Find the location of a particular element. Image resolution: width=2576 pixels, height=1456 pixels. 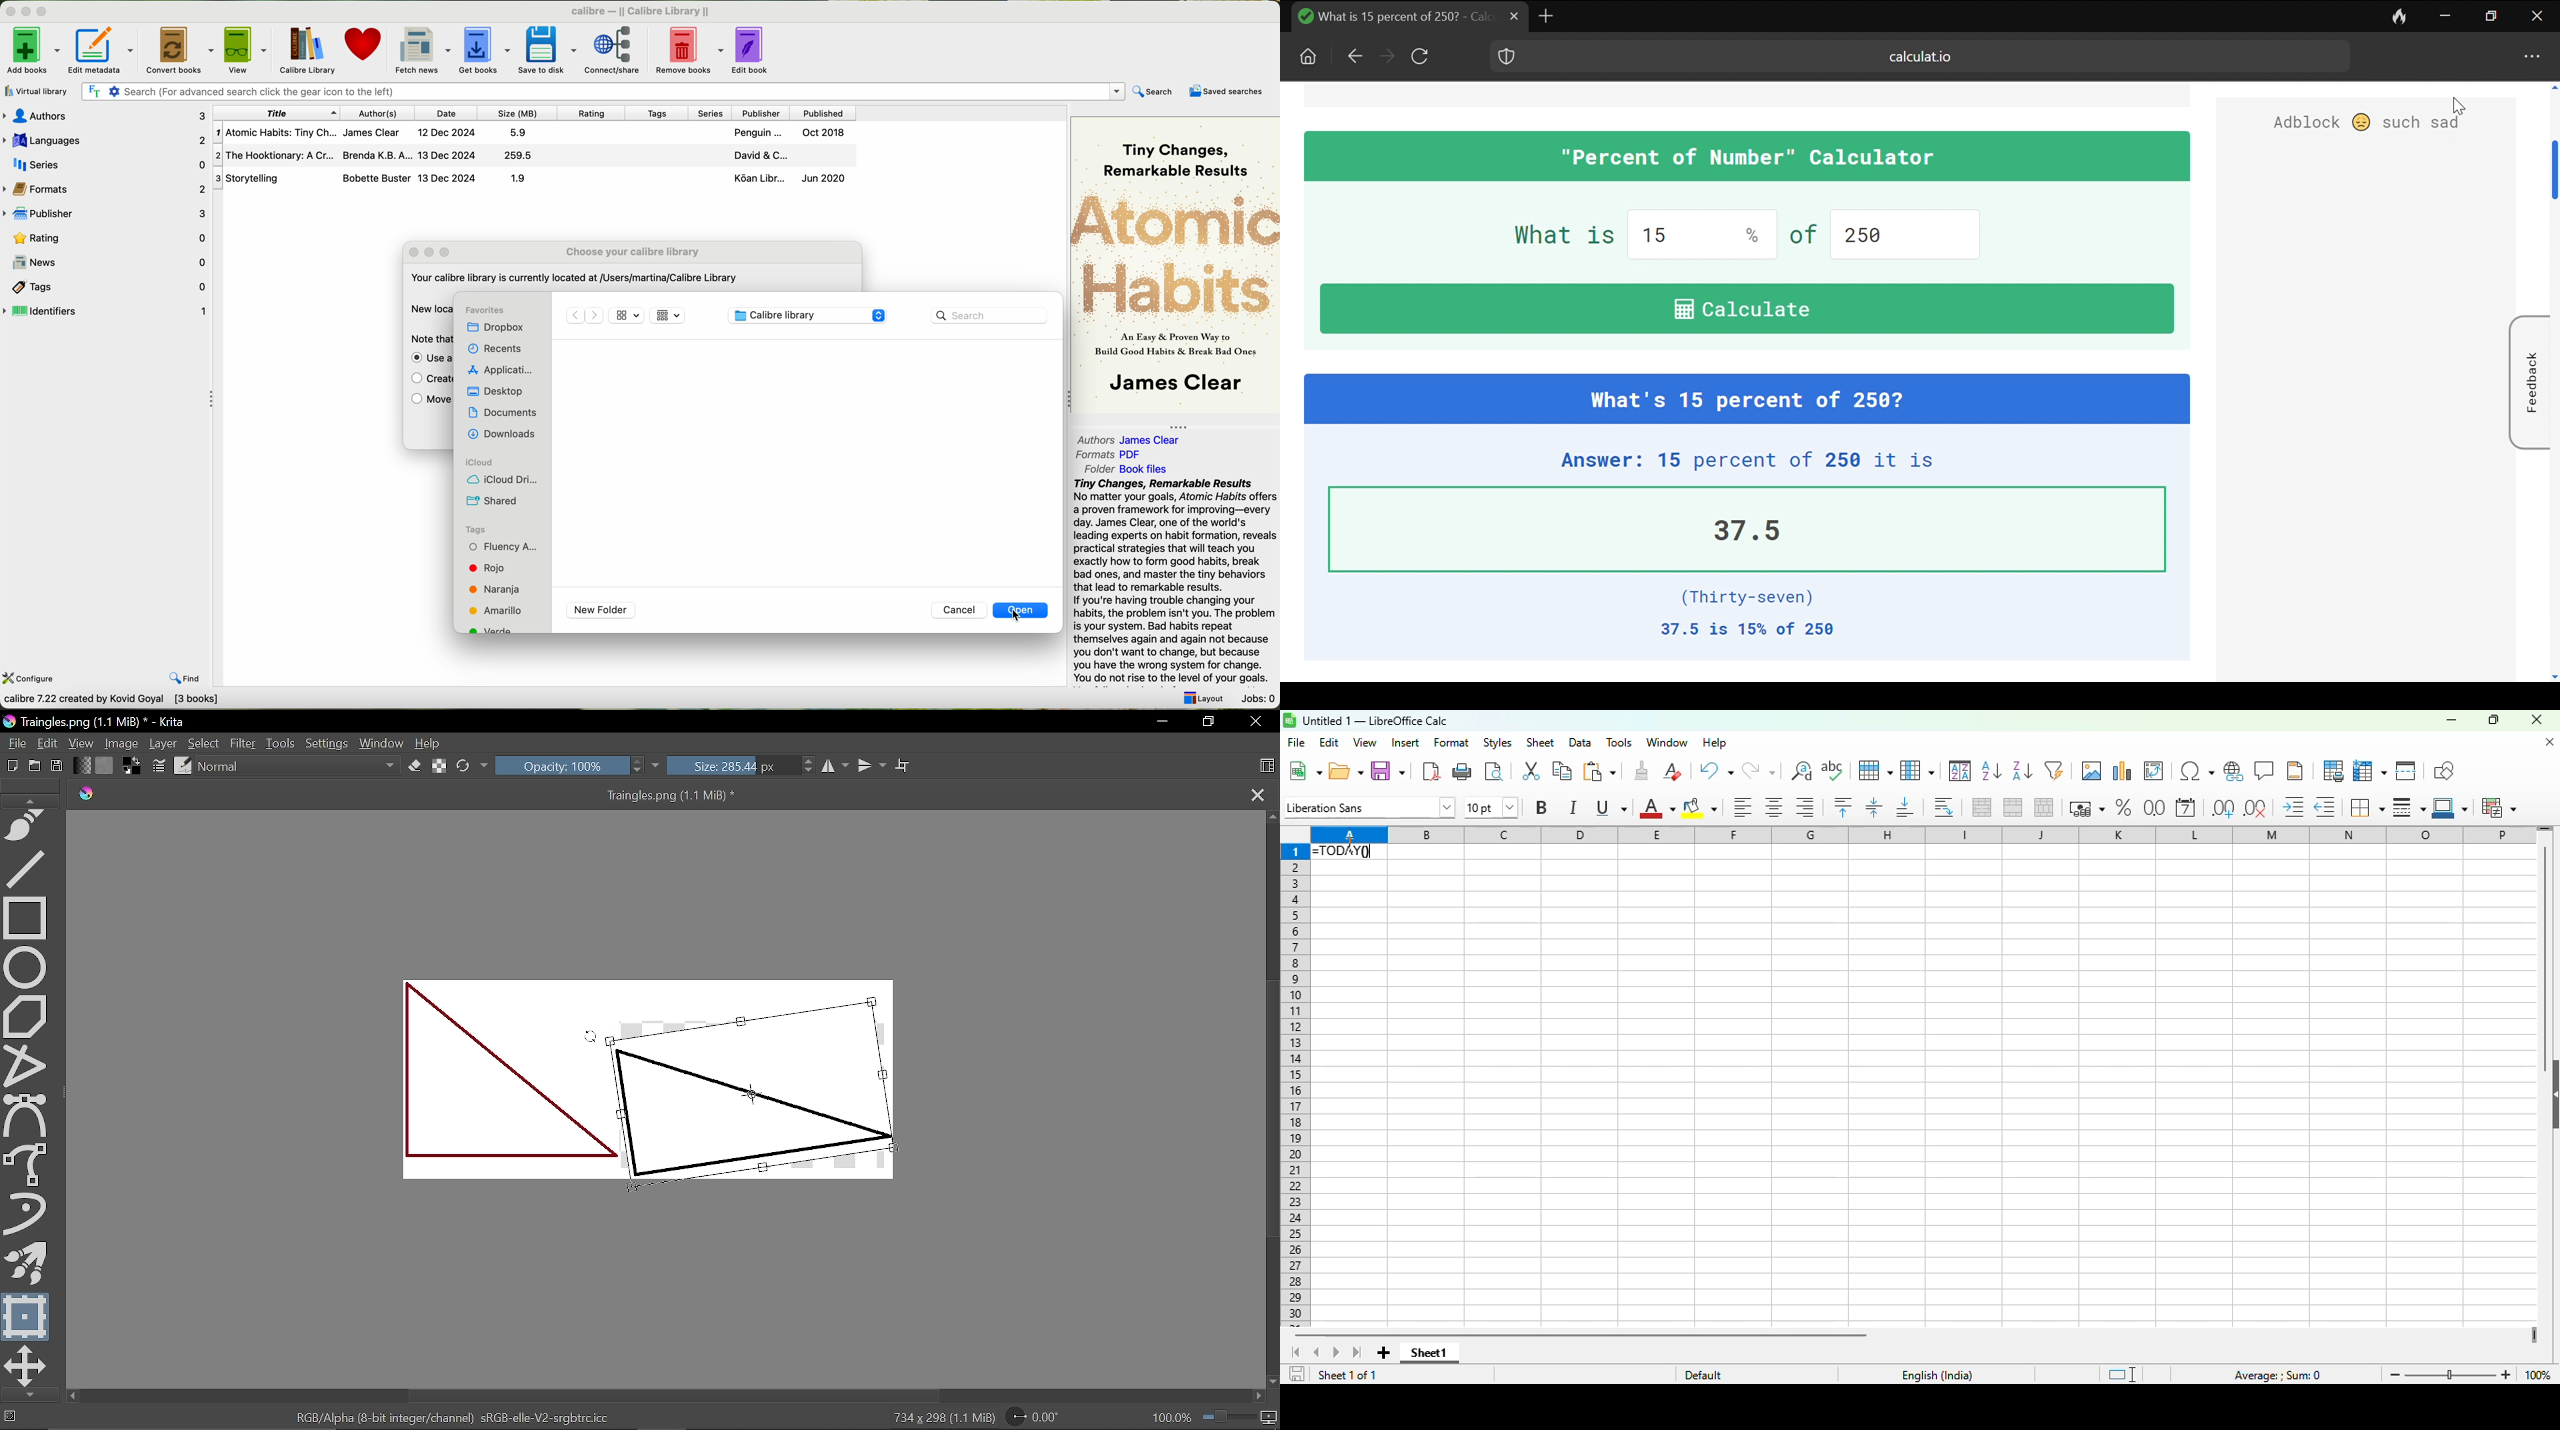

Polyline tool is located at coordinates (29, 1063).